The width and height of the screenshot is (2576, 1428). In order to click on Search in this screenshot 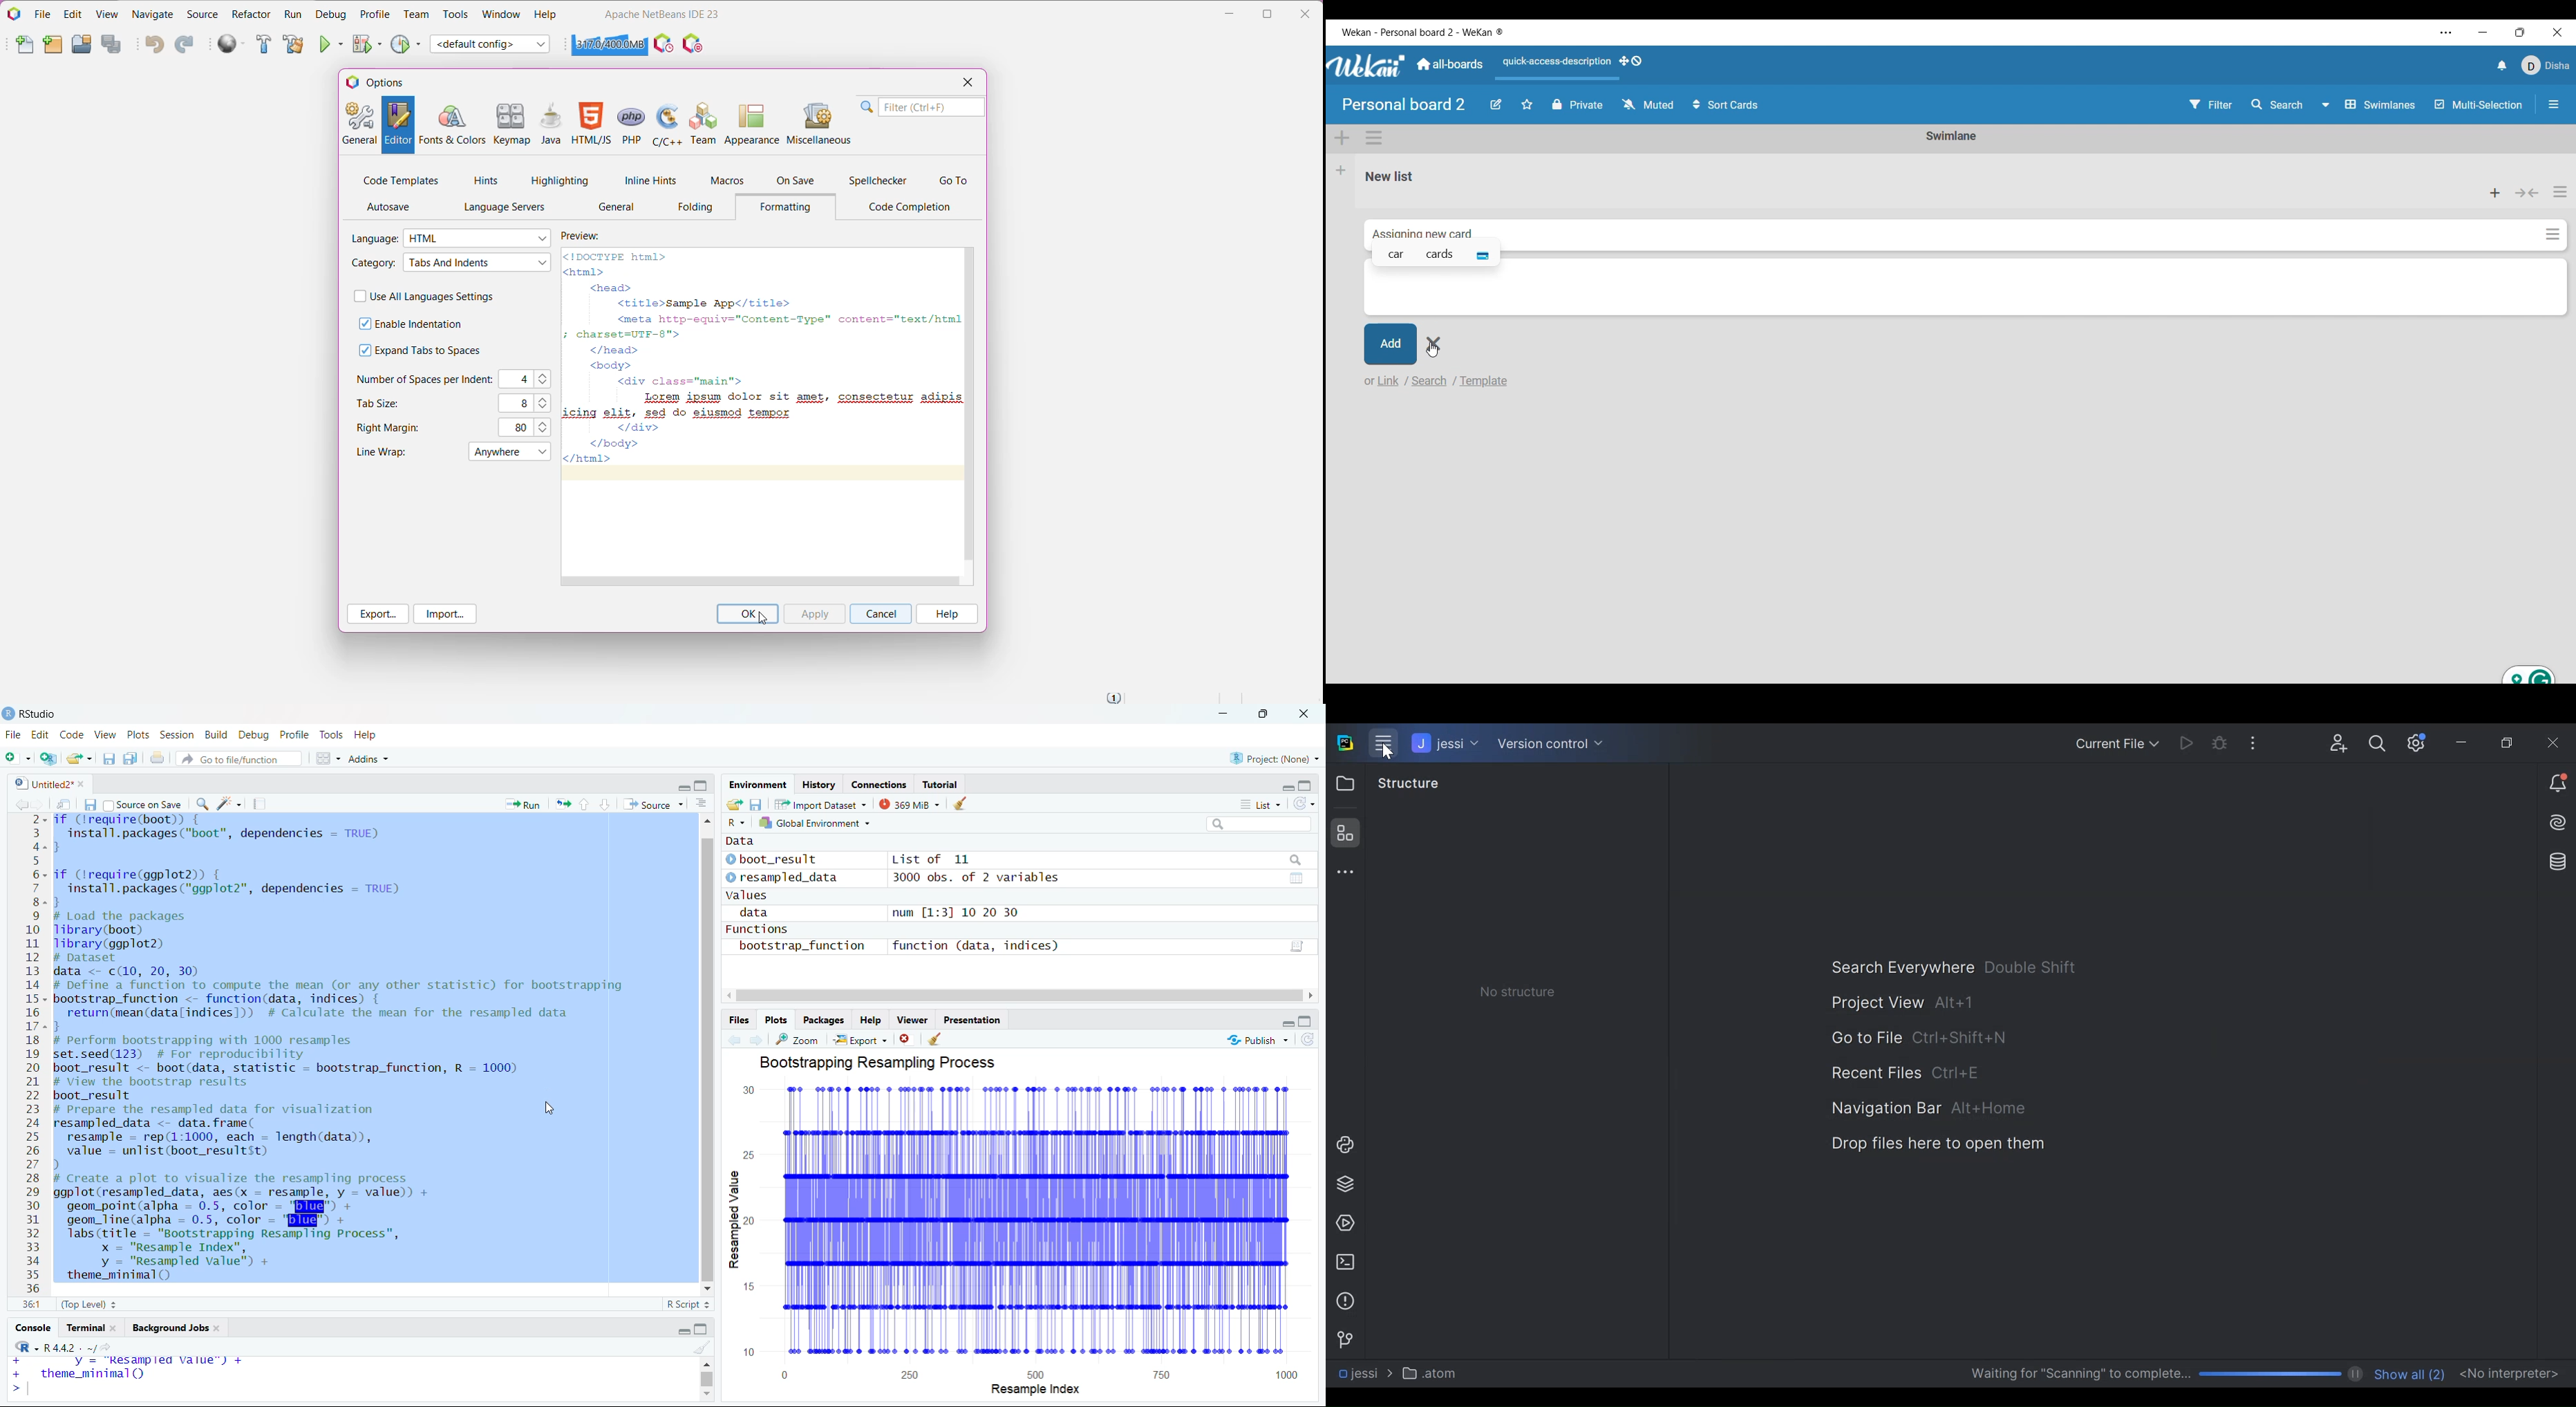, I will do `click(2279, 104)`.